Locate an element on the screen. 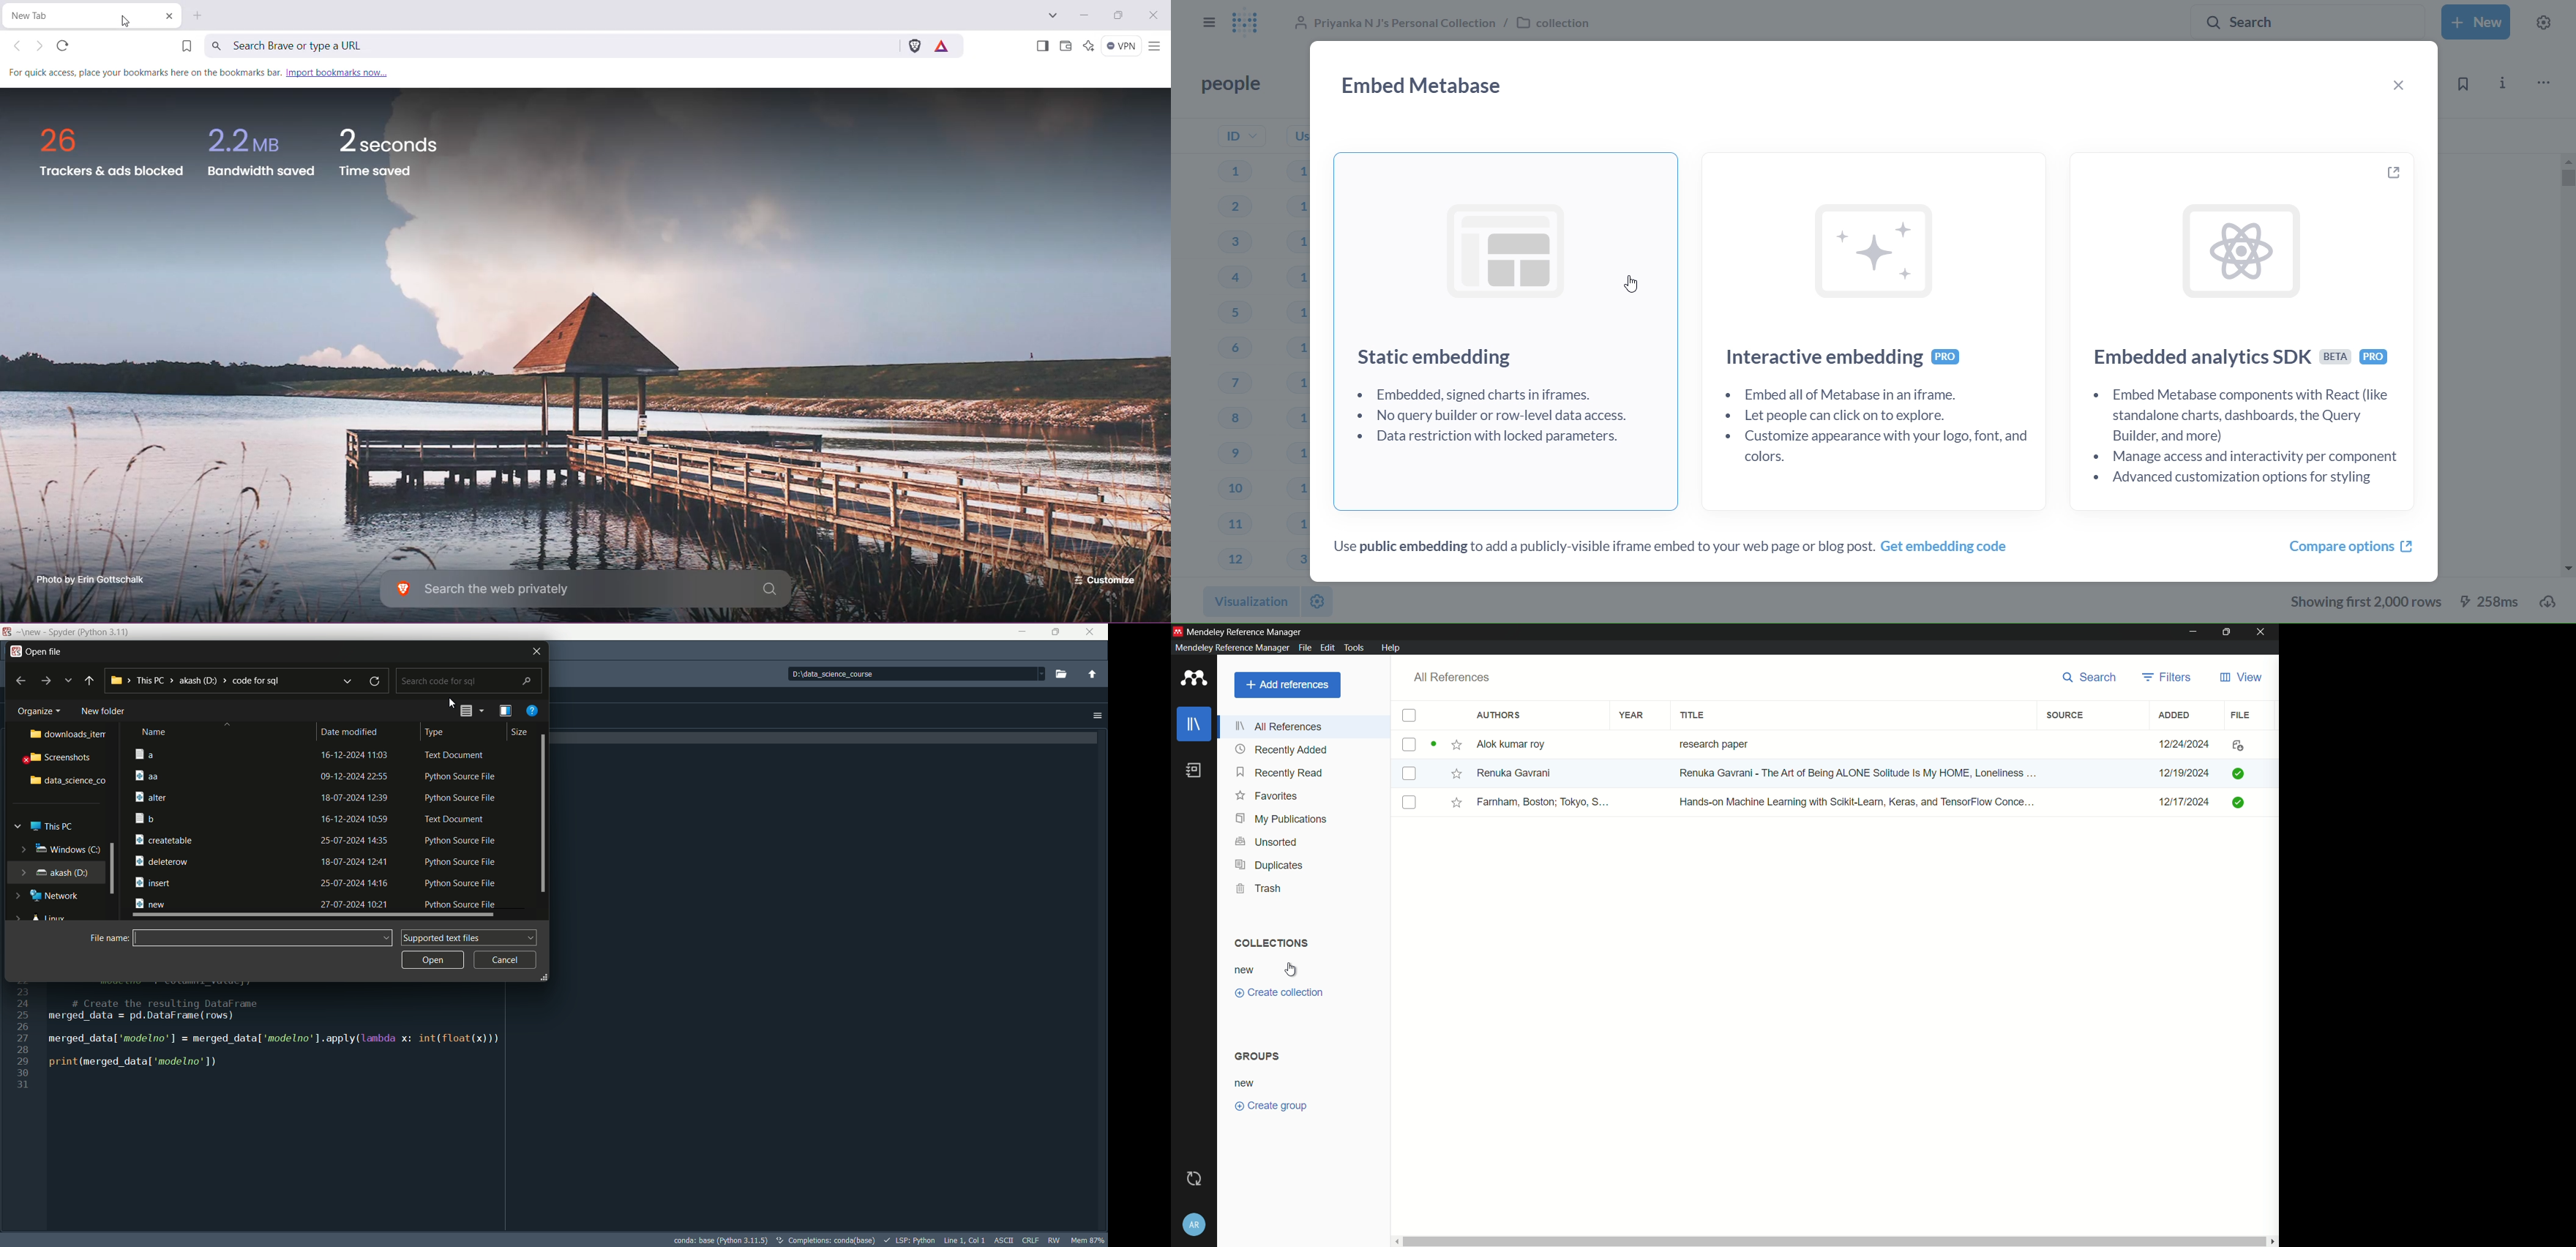 This screenshot has width=2576, height=1260. file eol status is located at coordinates (1032, 1239).